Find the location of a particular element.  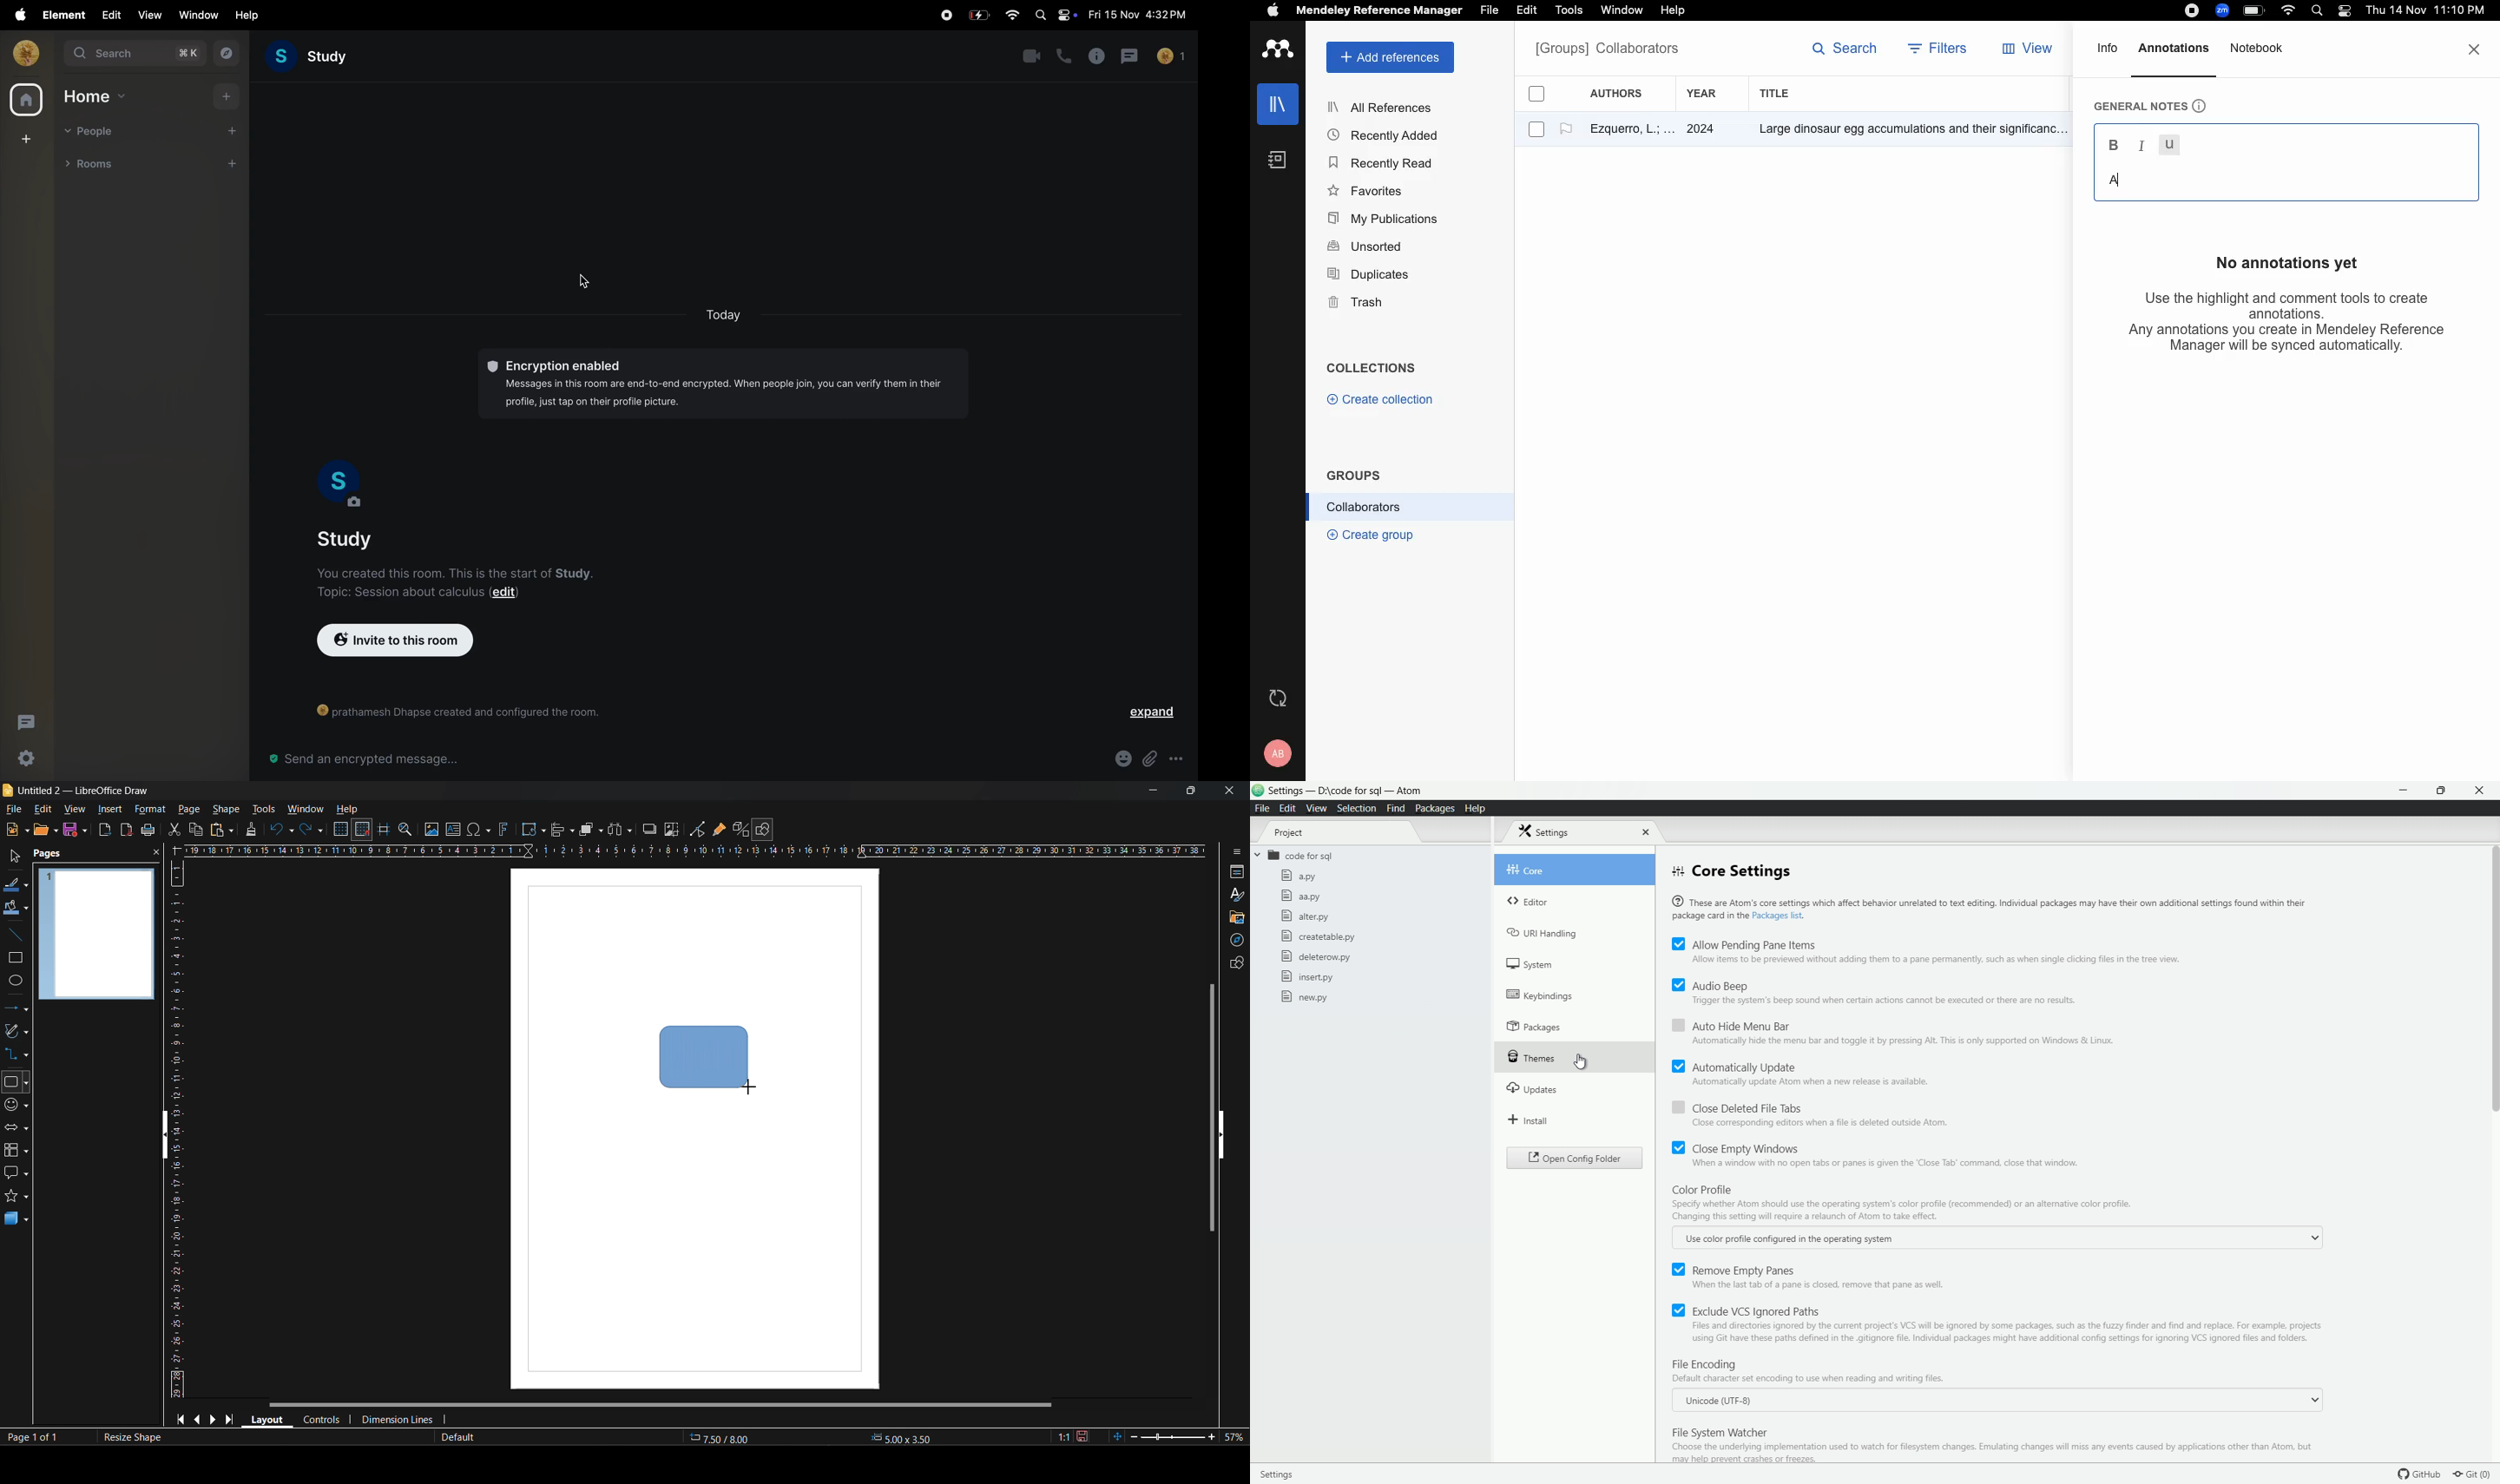

notebook is located at coordinates (2260, 57).